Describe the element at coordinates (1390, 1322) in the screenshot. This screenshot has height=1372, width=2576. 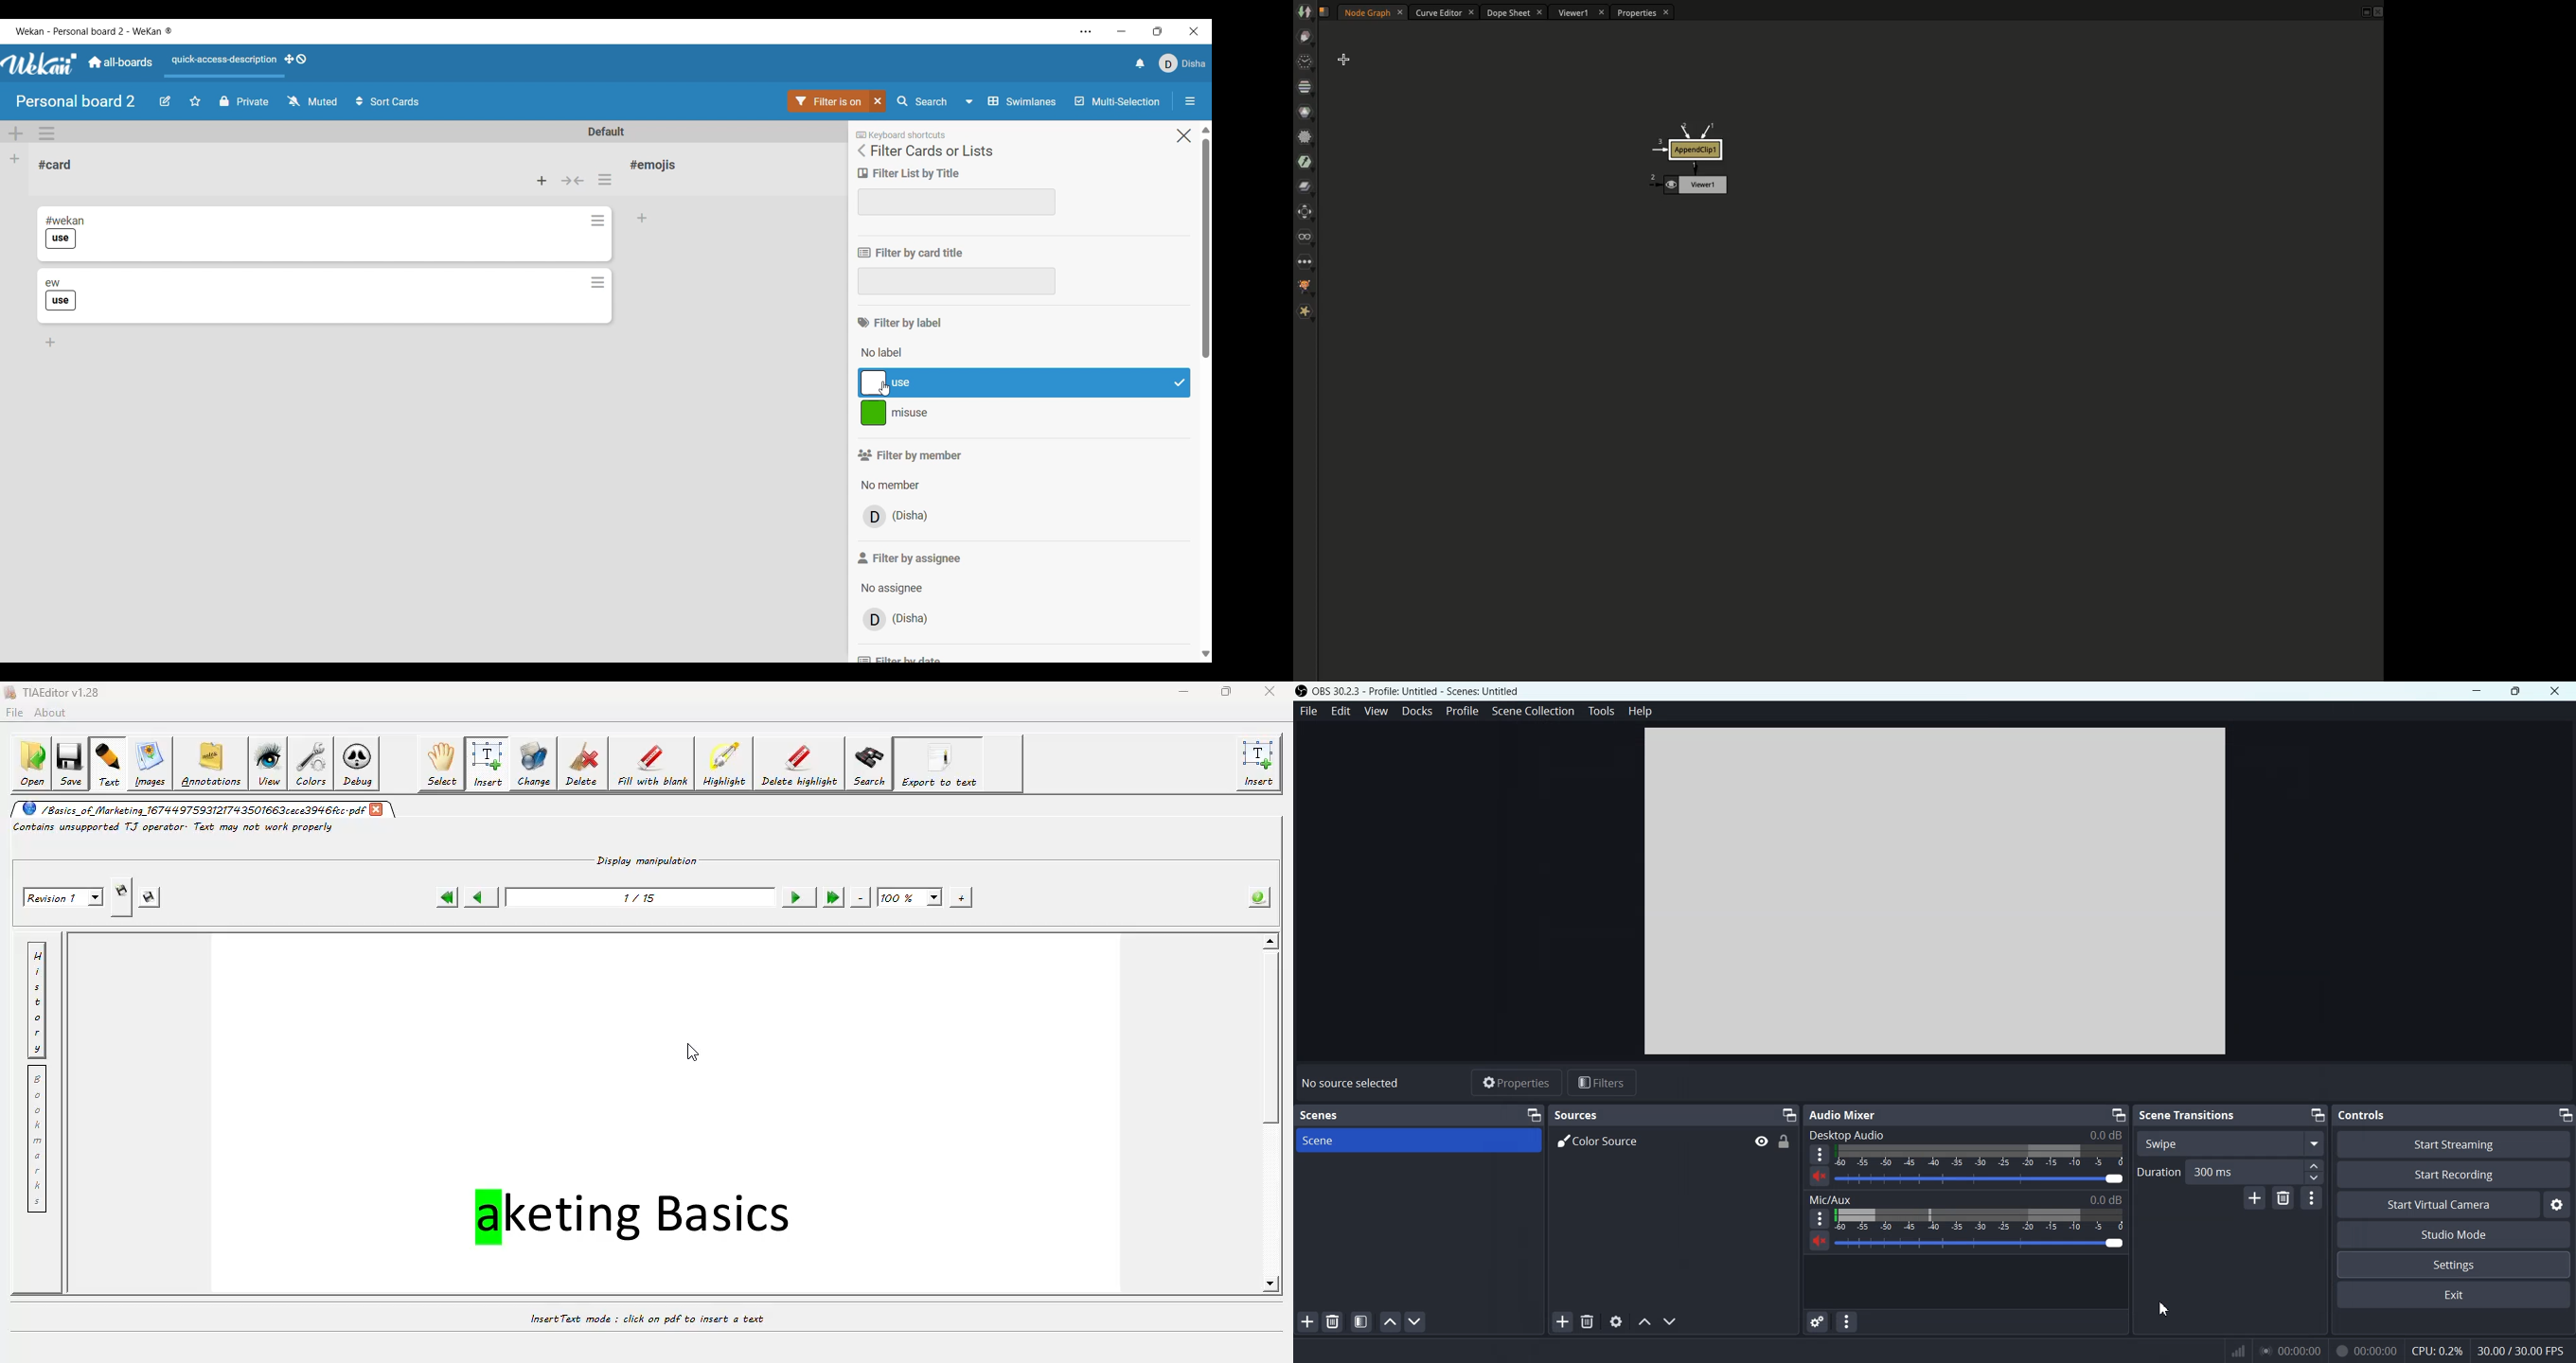
I see `Move scene up` at that location.